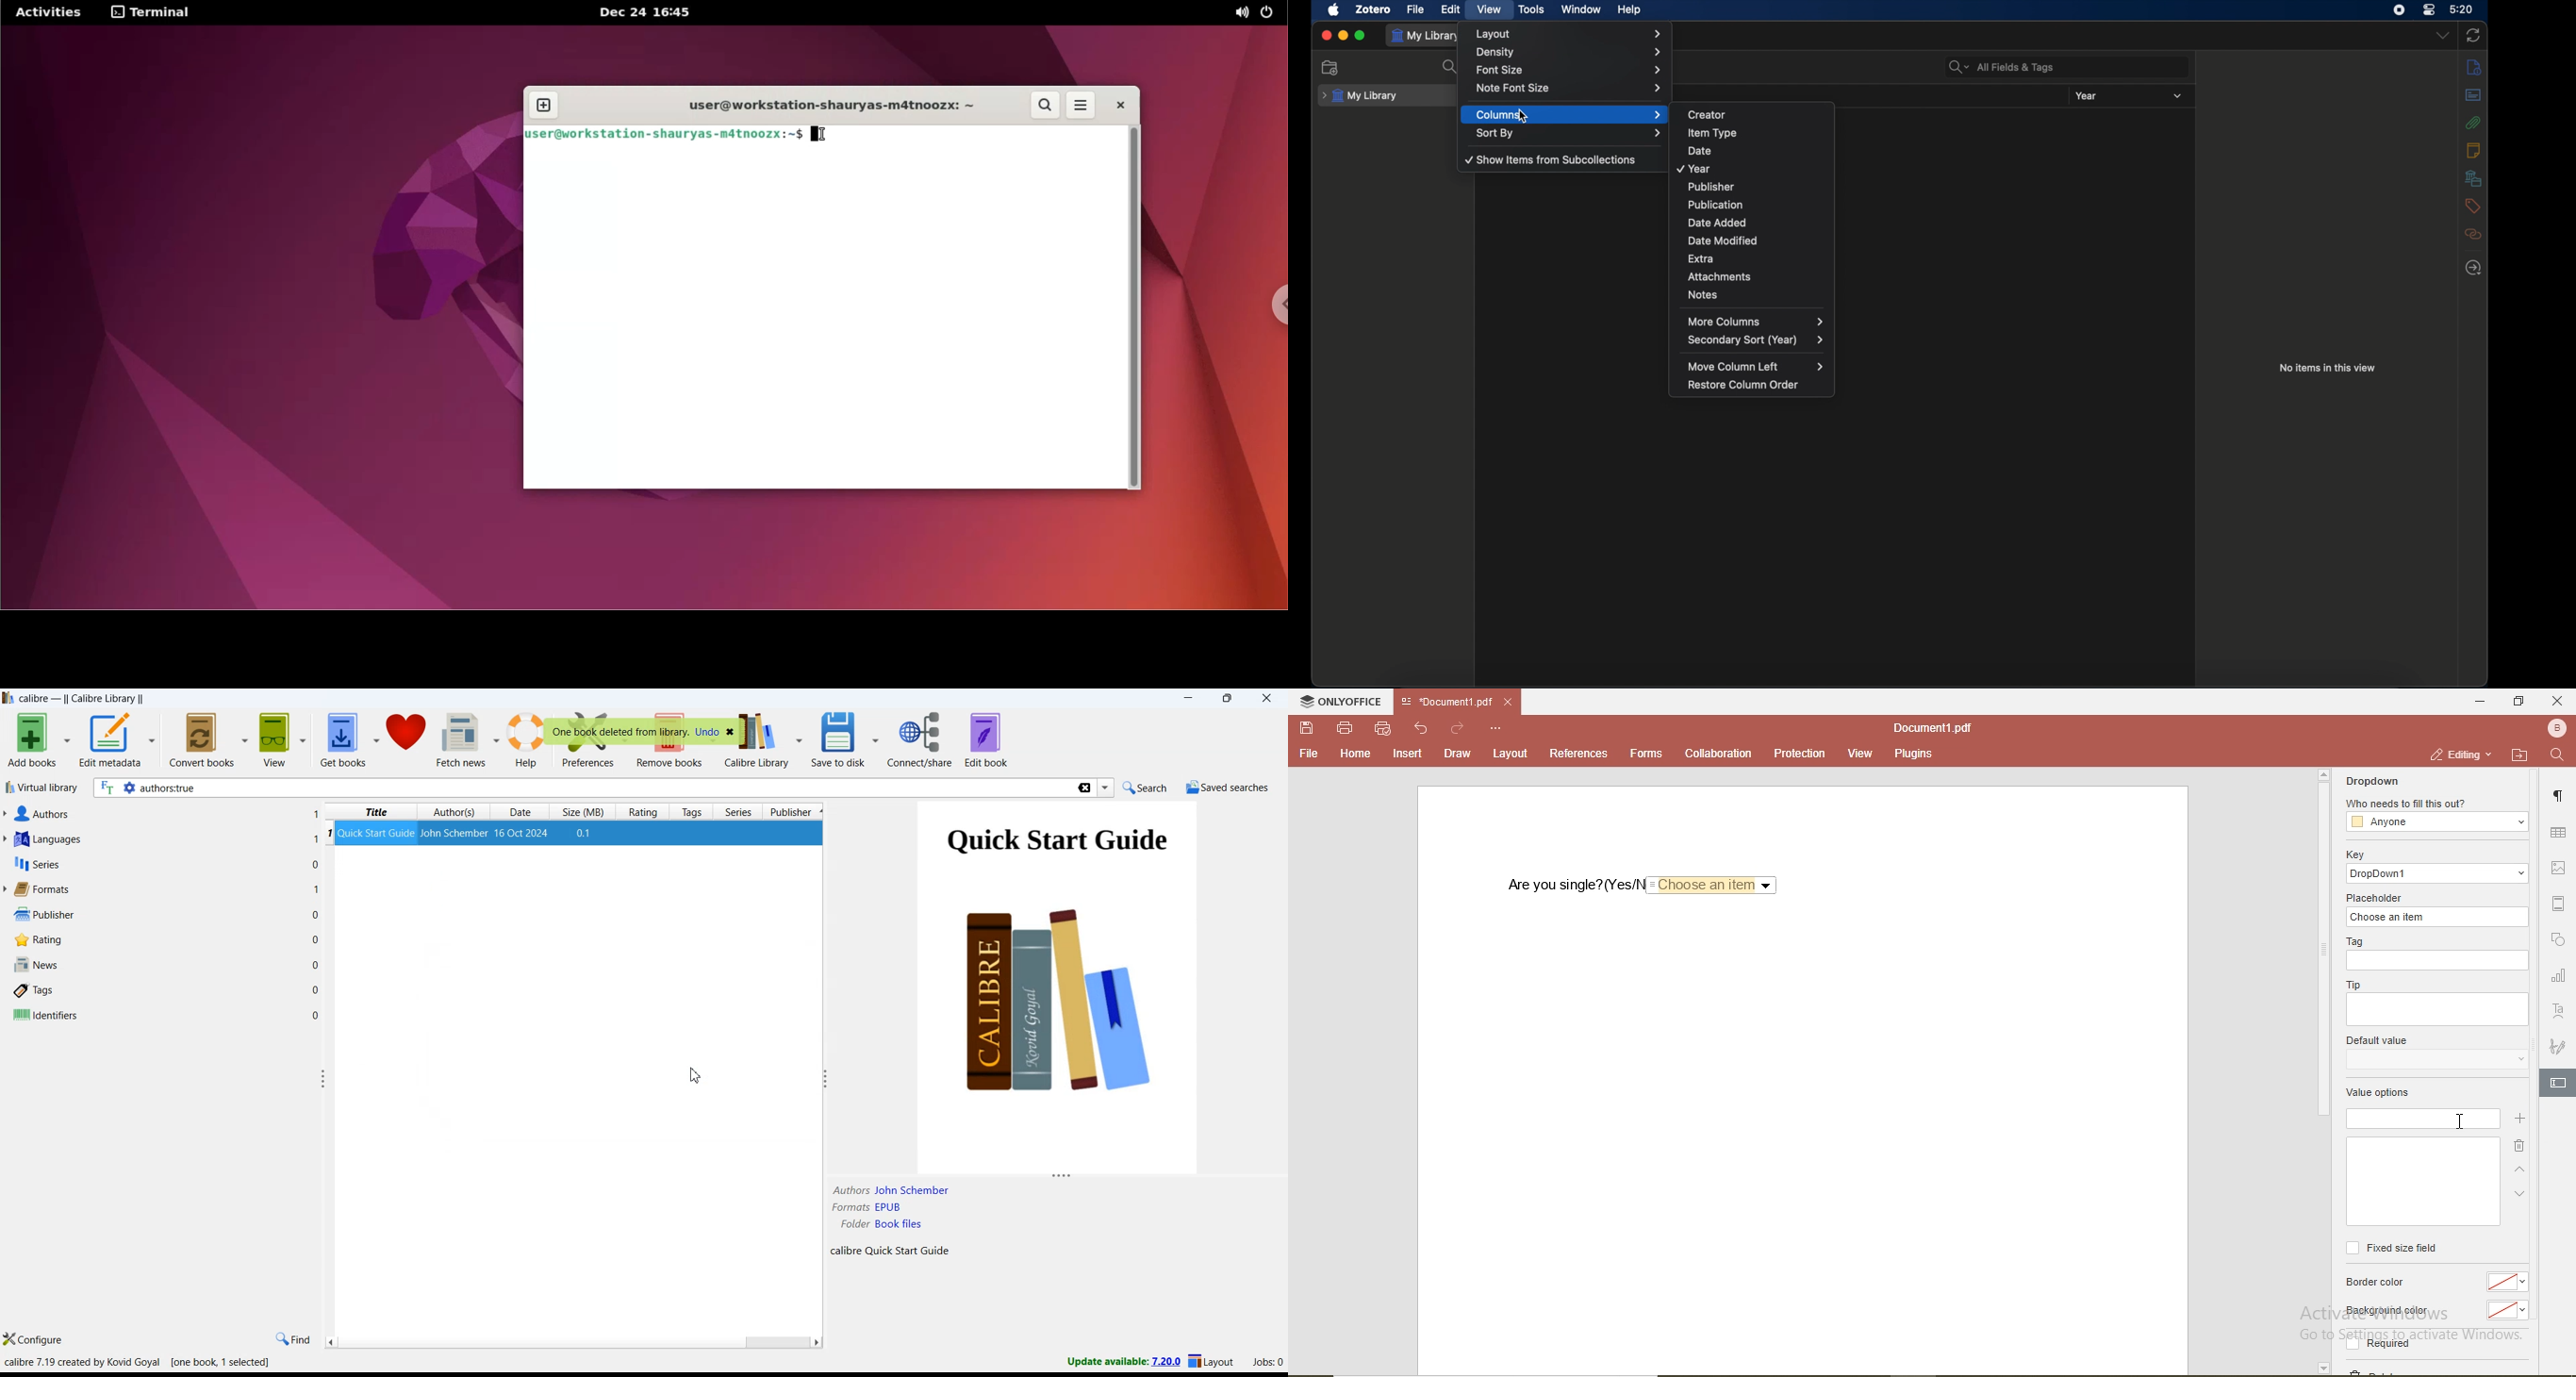 The image size is (2576, 1400). Describe the element at coordinates (2387, 1094) in the screenshot. I see `value options` at that location.